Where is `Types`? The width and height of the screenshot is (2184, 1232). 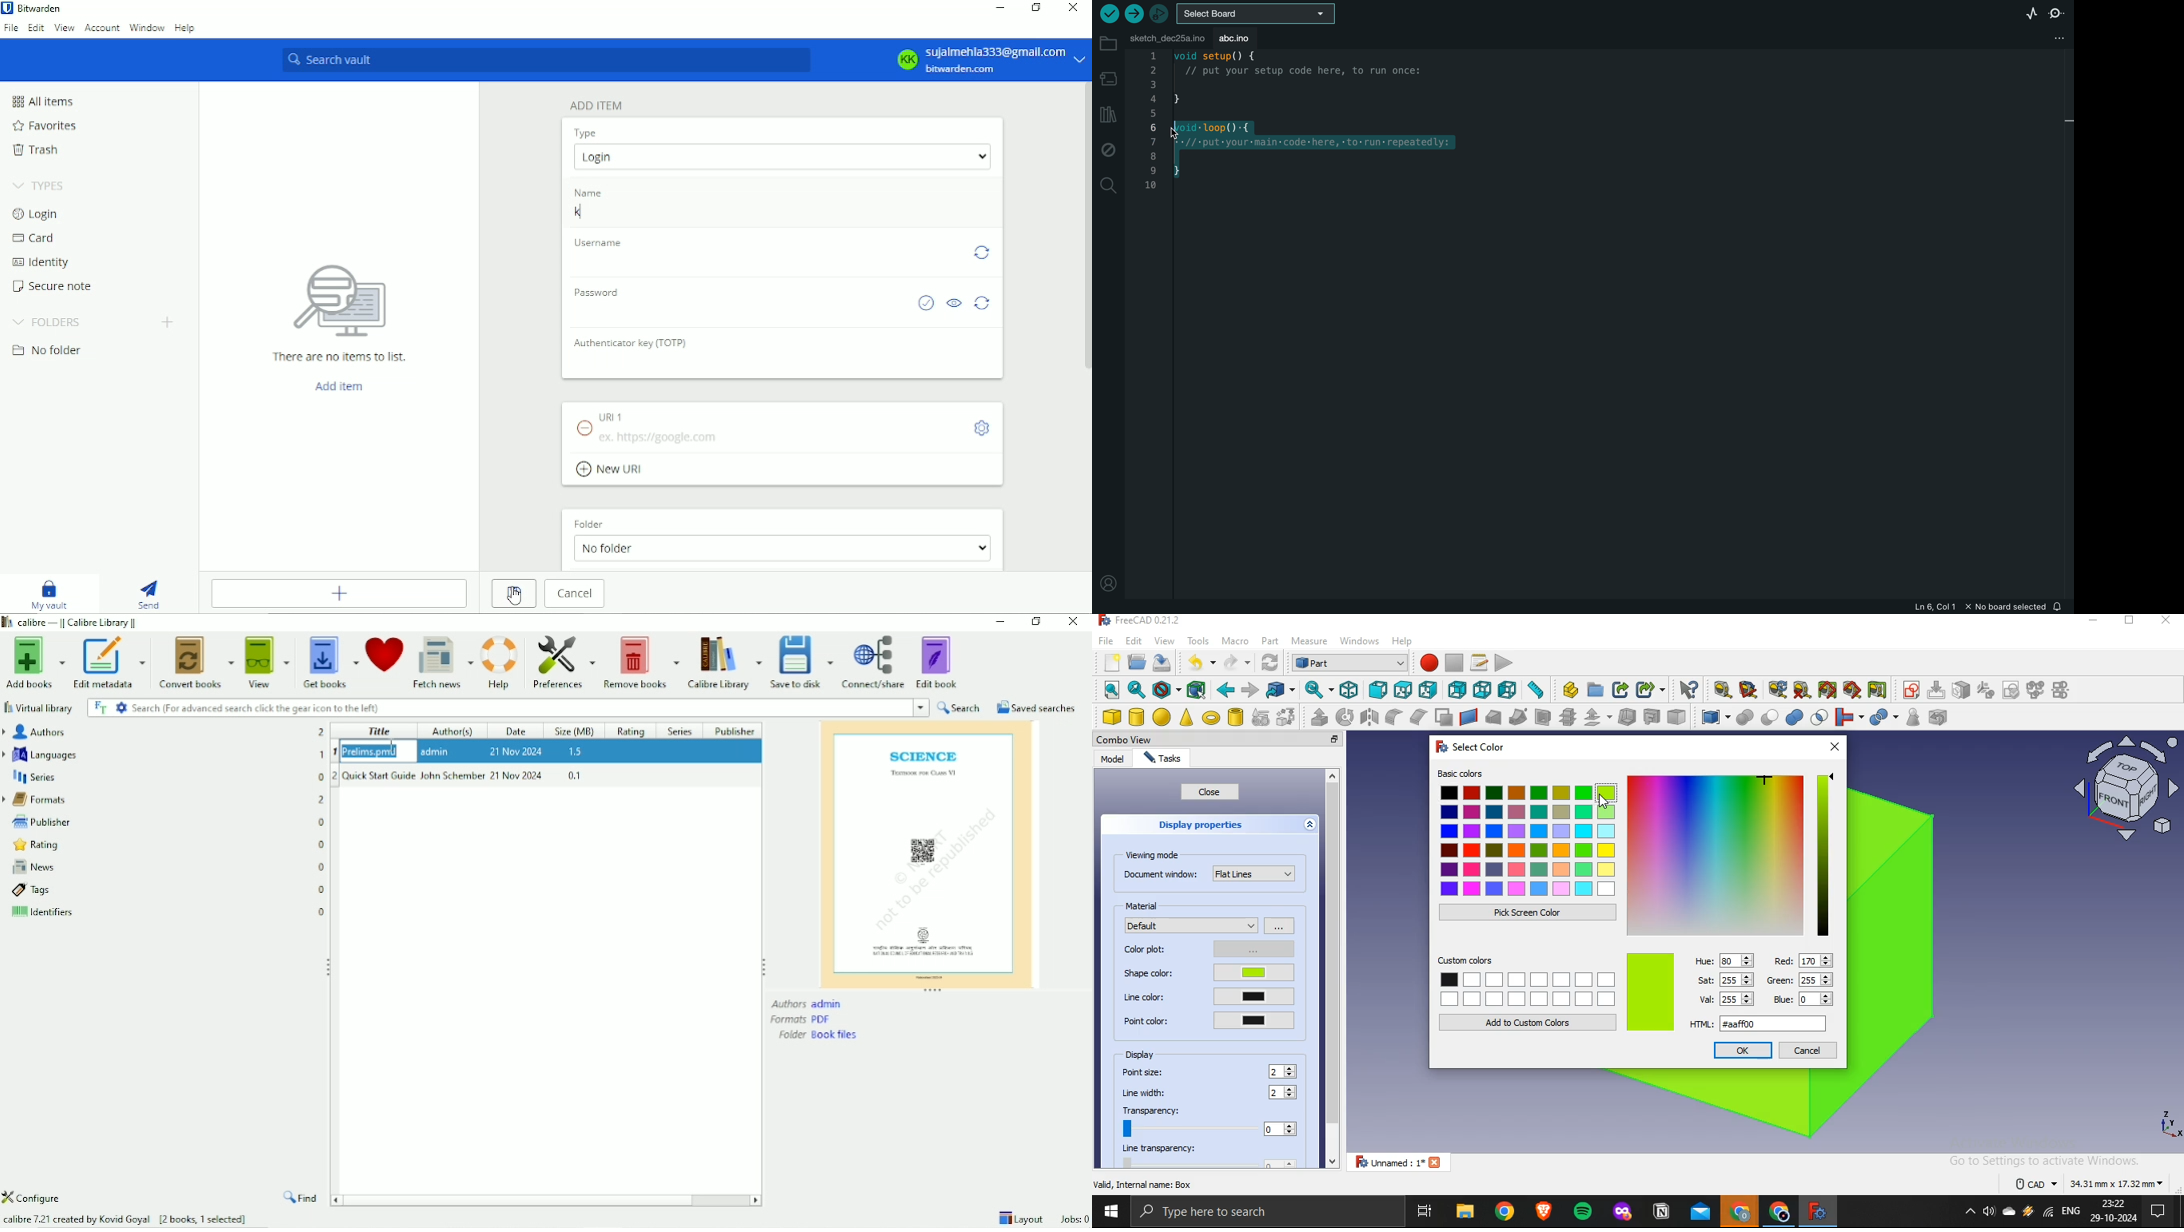 Types is located at coordinates (41, 185).